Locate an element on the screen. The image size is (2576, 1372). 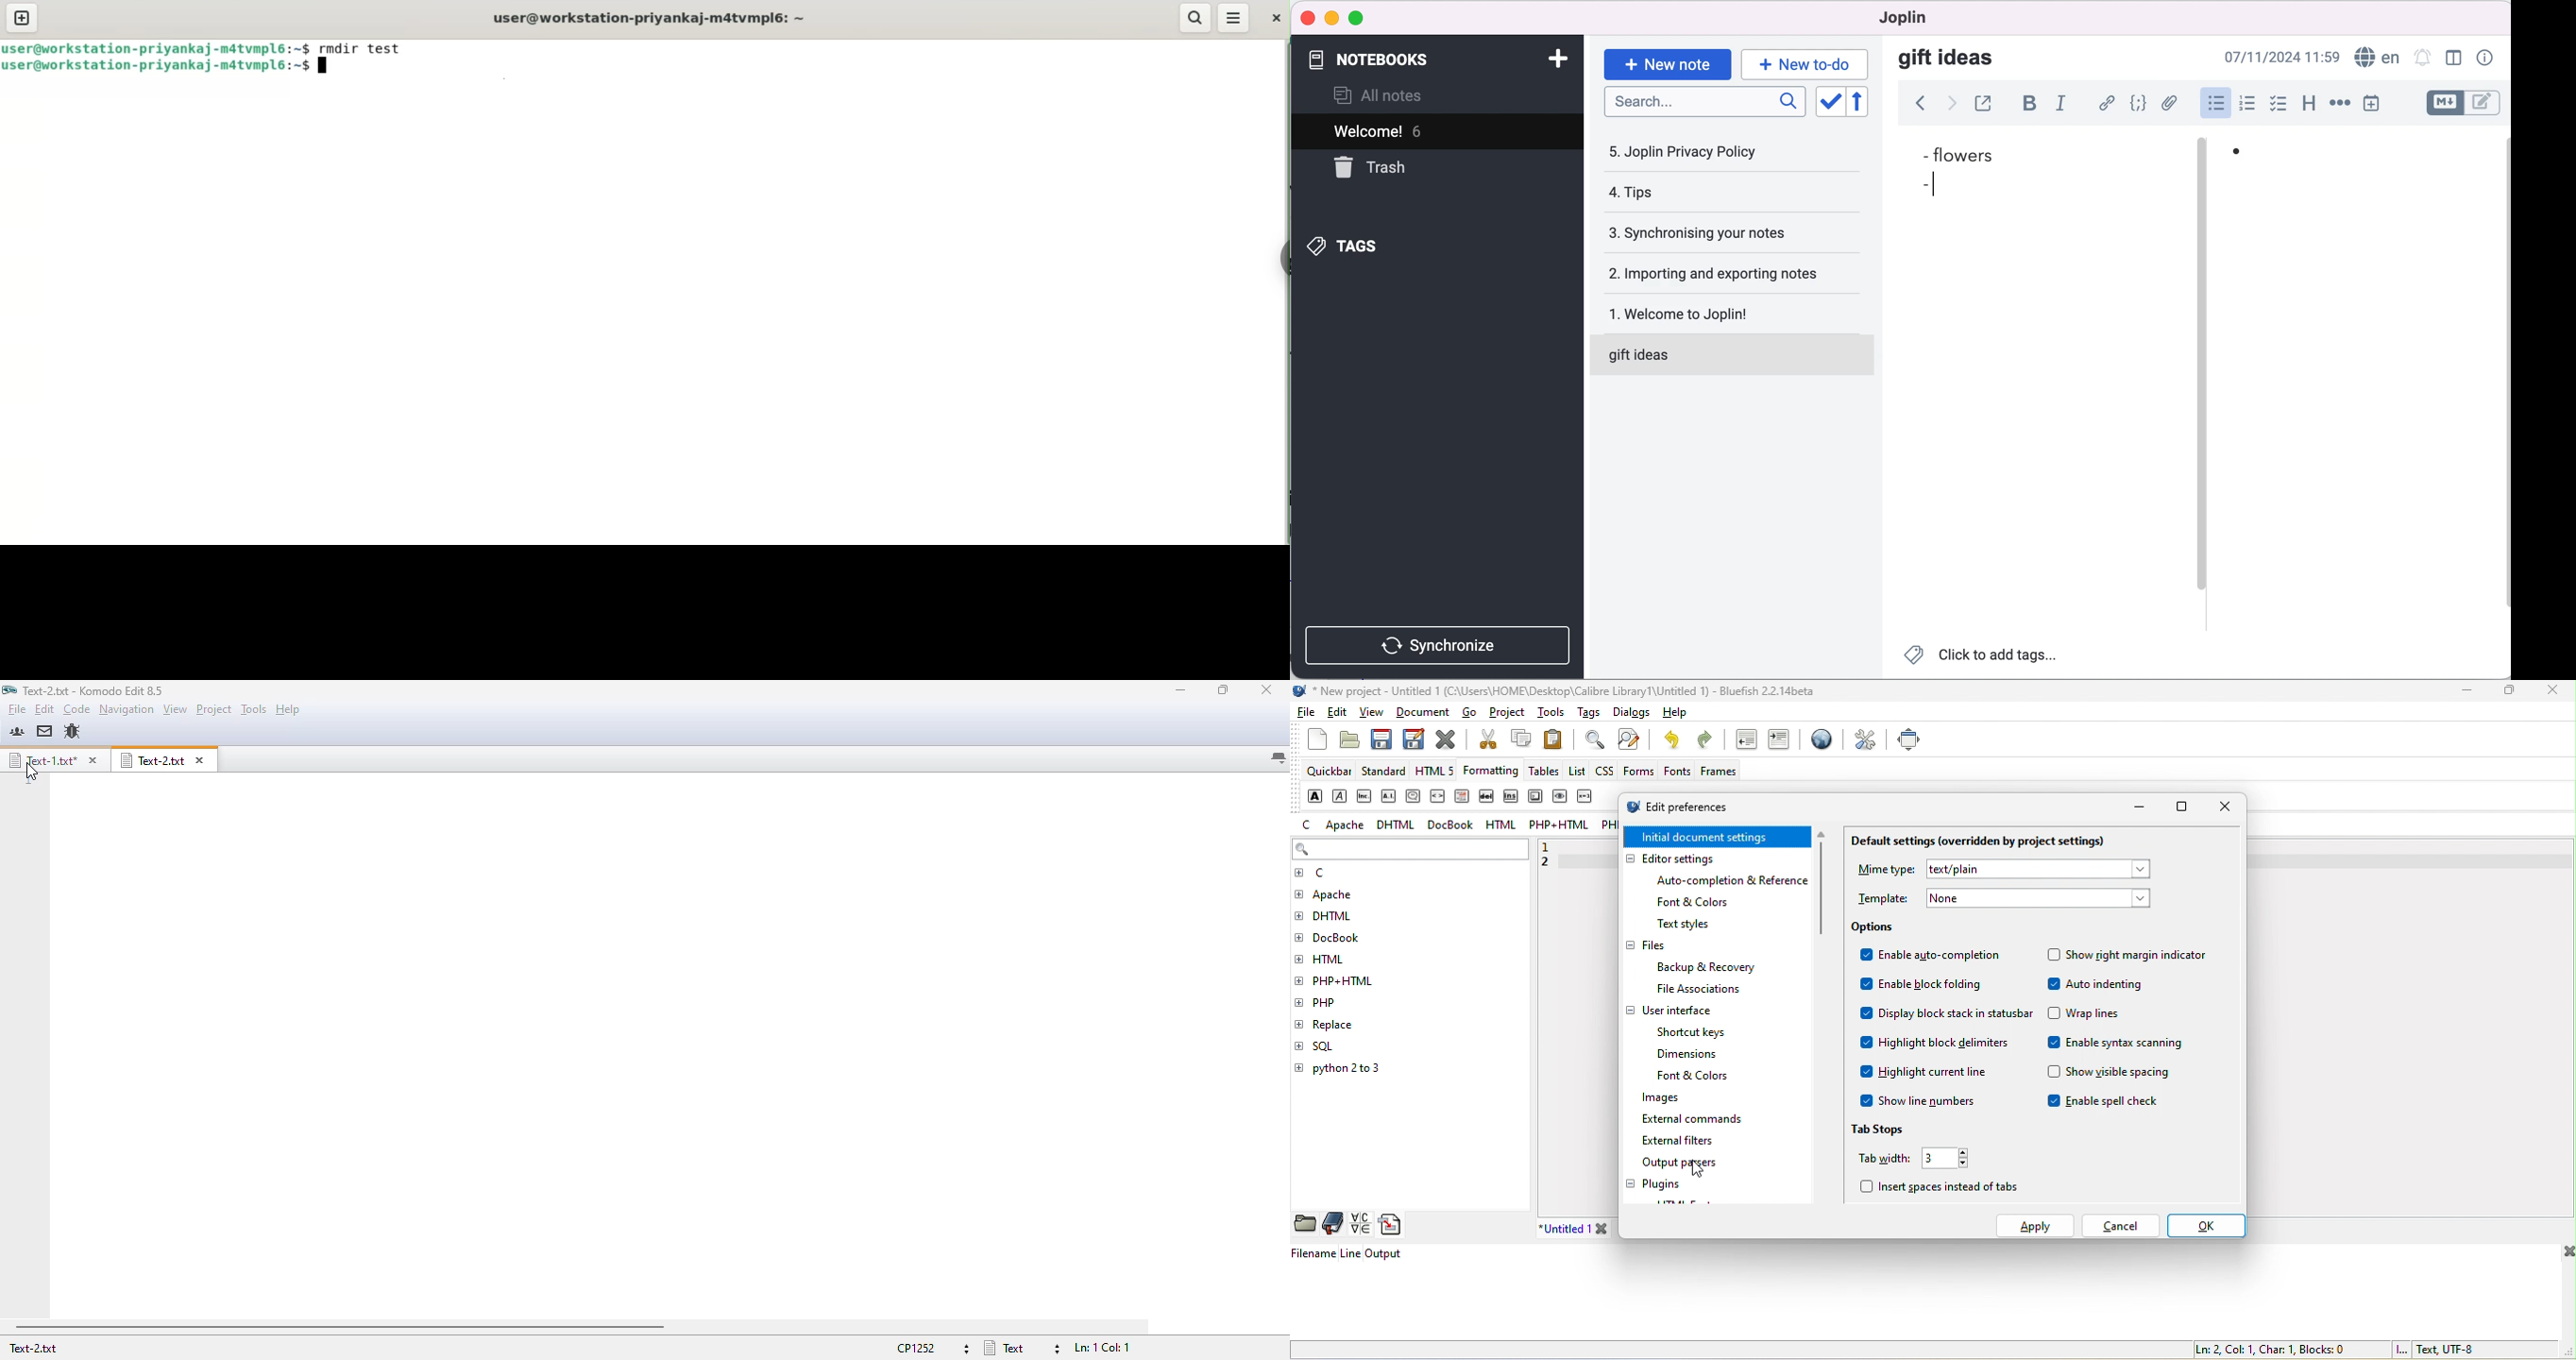
bullet 2 is located at coordinates (1931, 190).